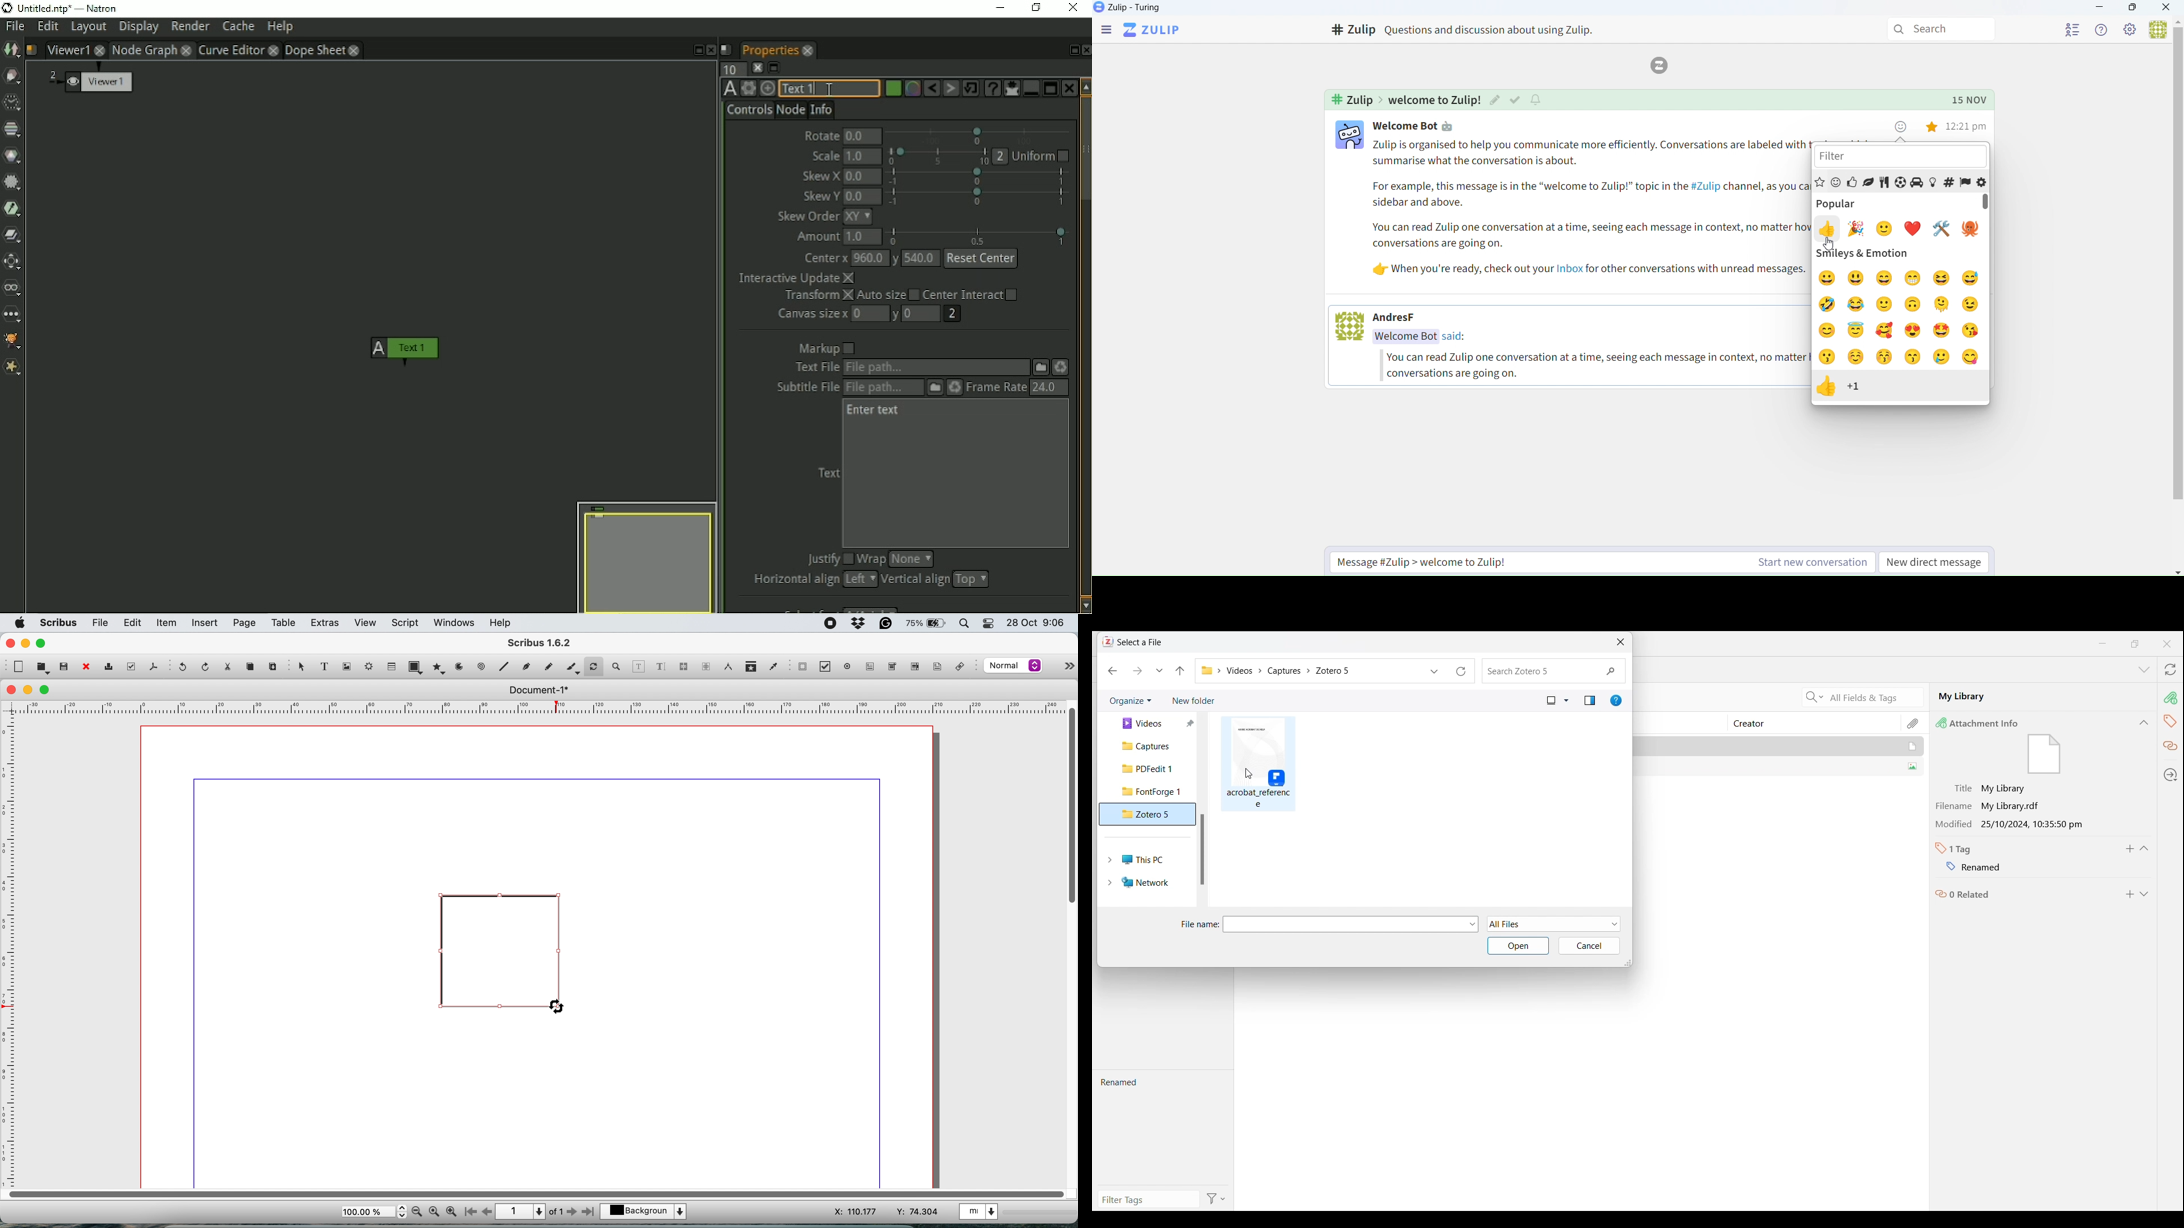 The image size is (2184, 1232). I want to click on page, so click(244, 623).